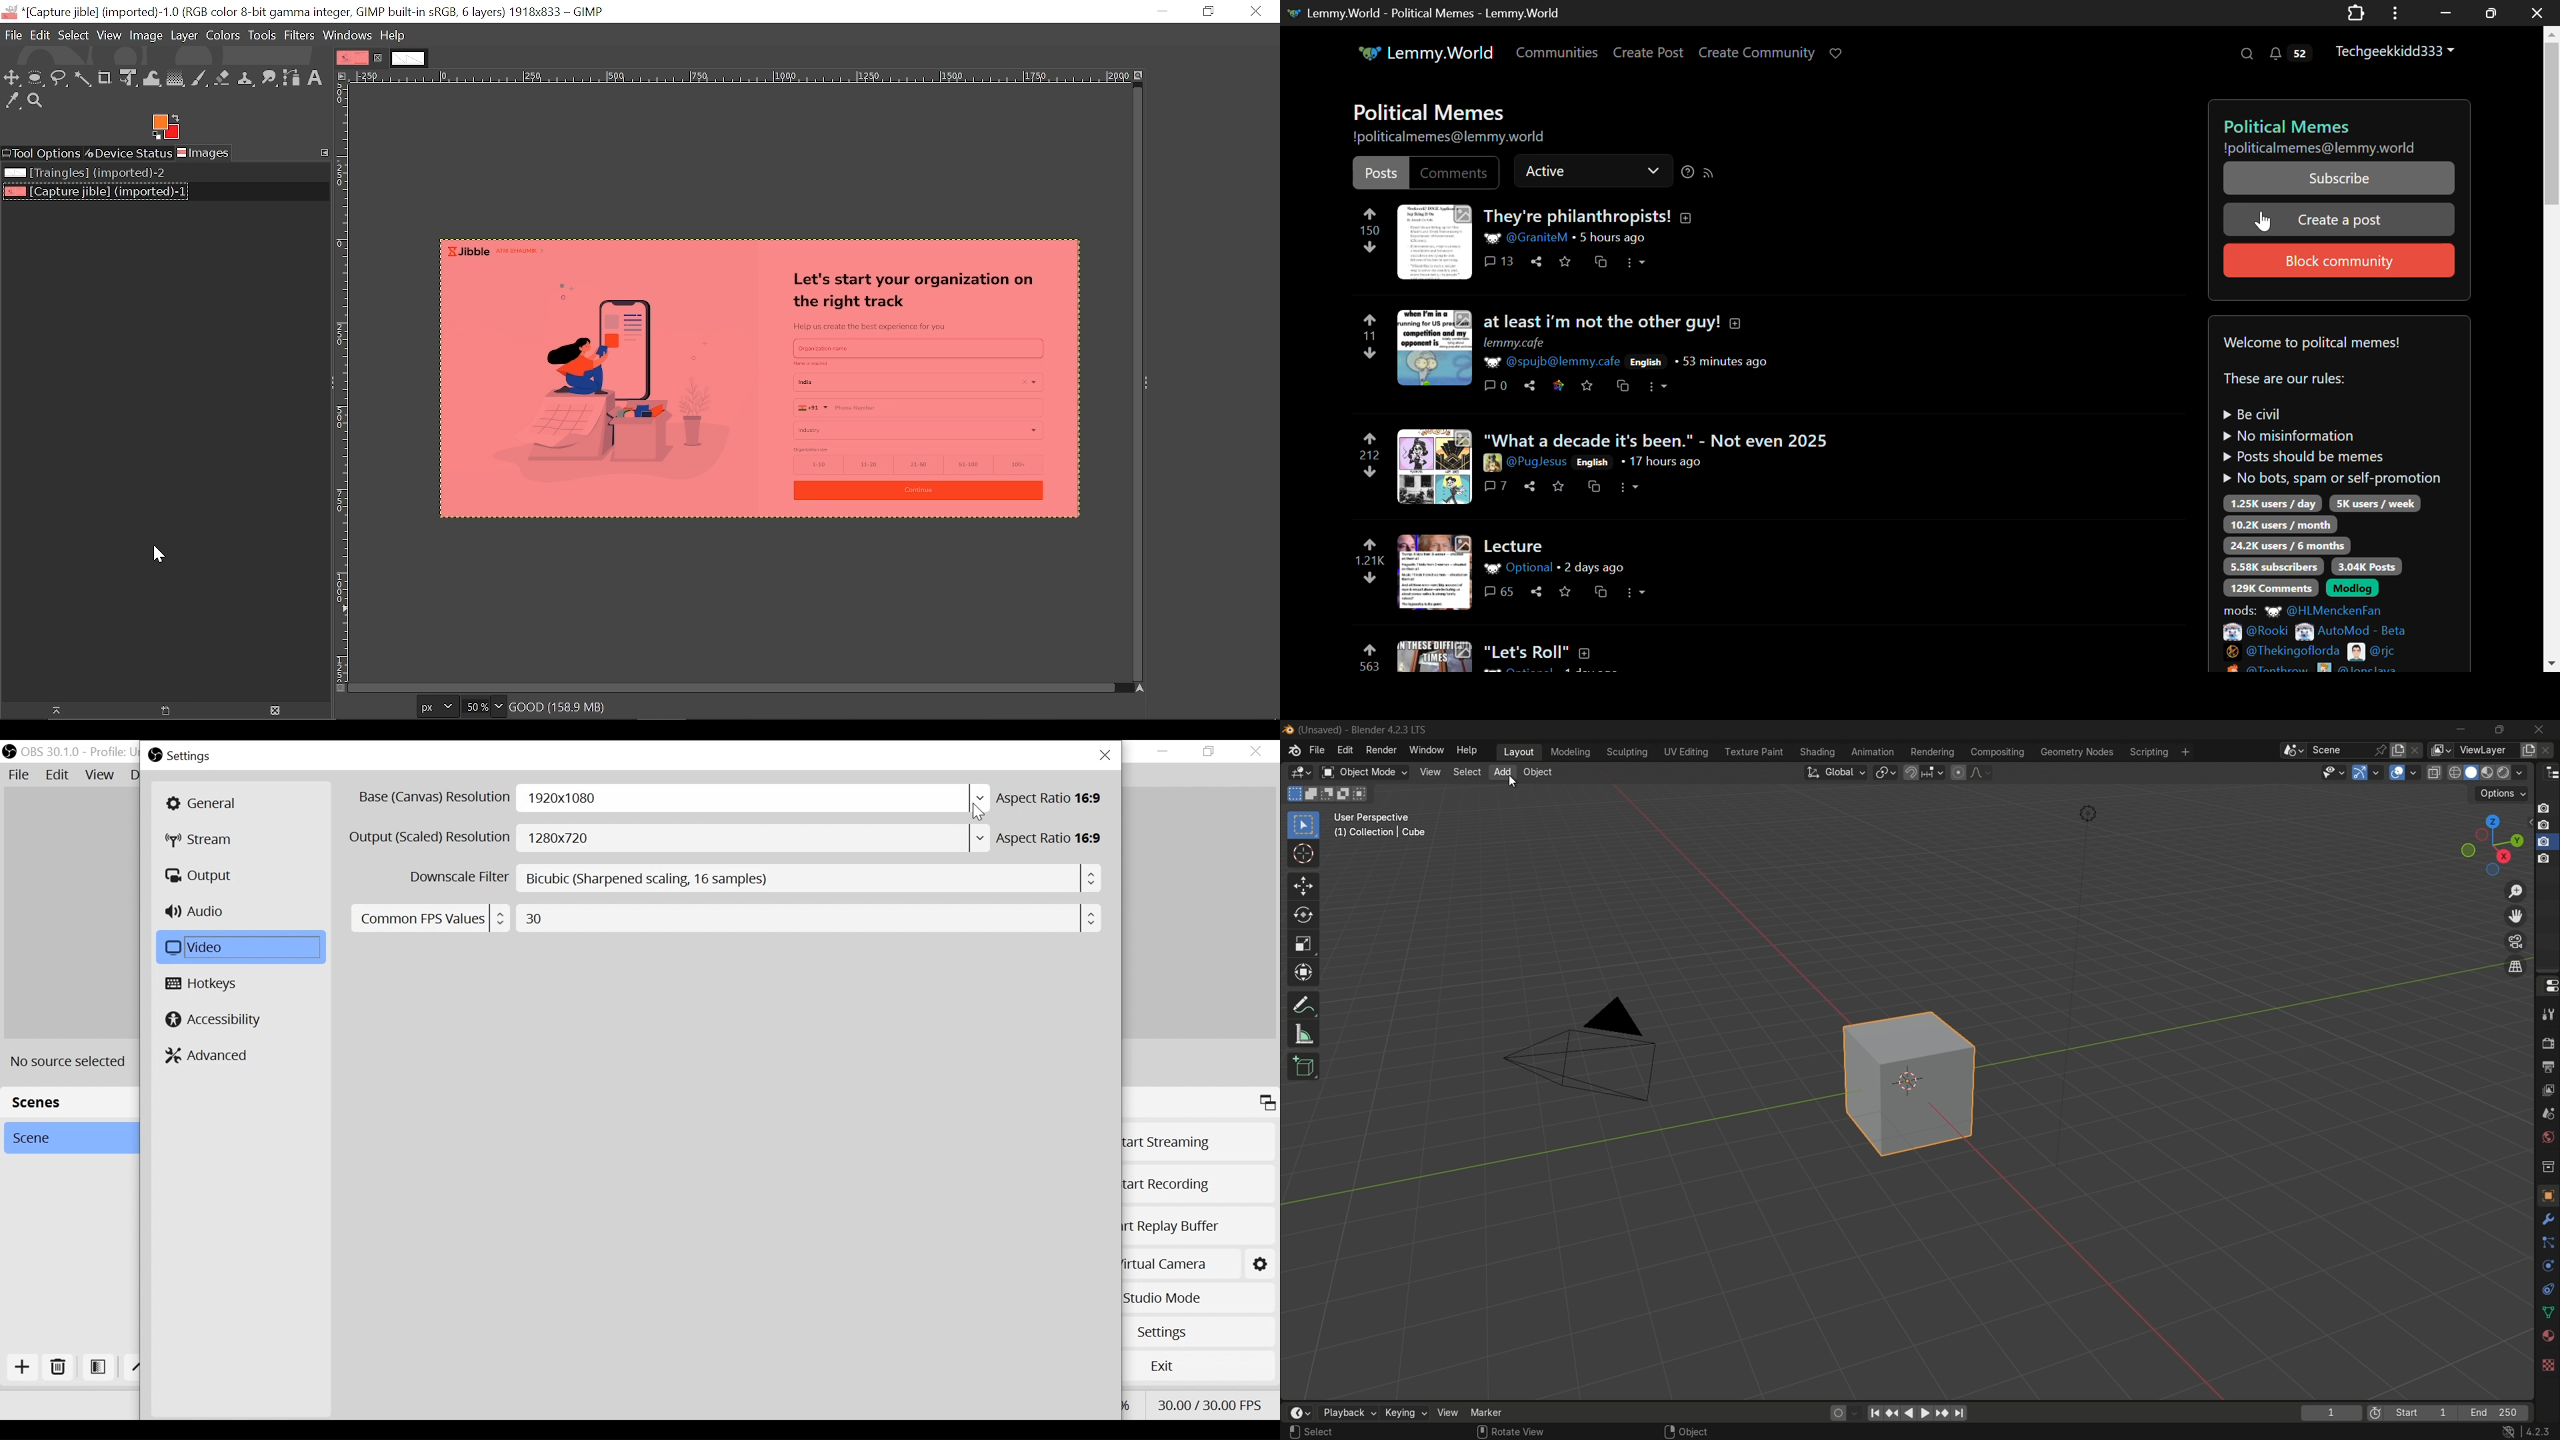 The height and width of the screenshot is (1456, 2576). I want to click on Post Vote Counter, so click(1371, 232).